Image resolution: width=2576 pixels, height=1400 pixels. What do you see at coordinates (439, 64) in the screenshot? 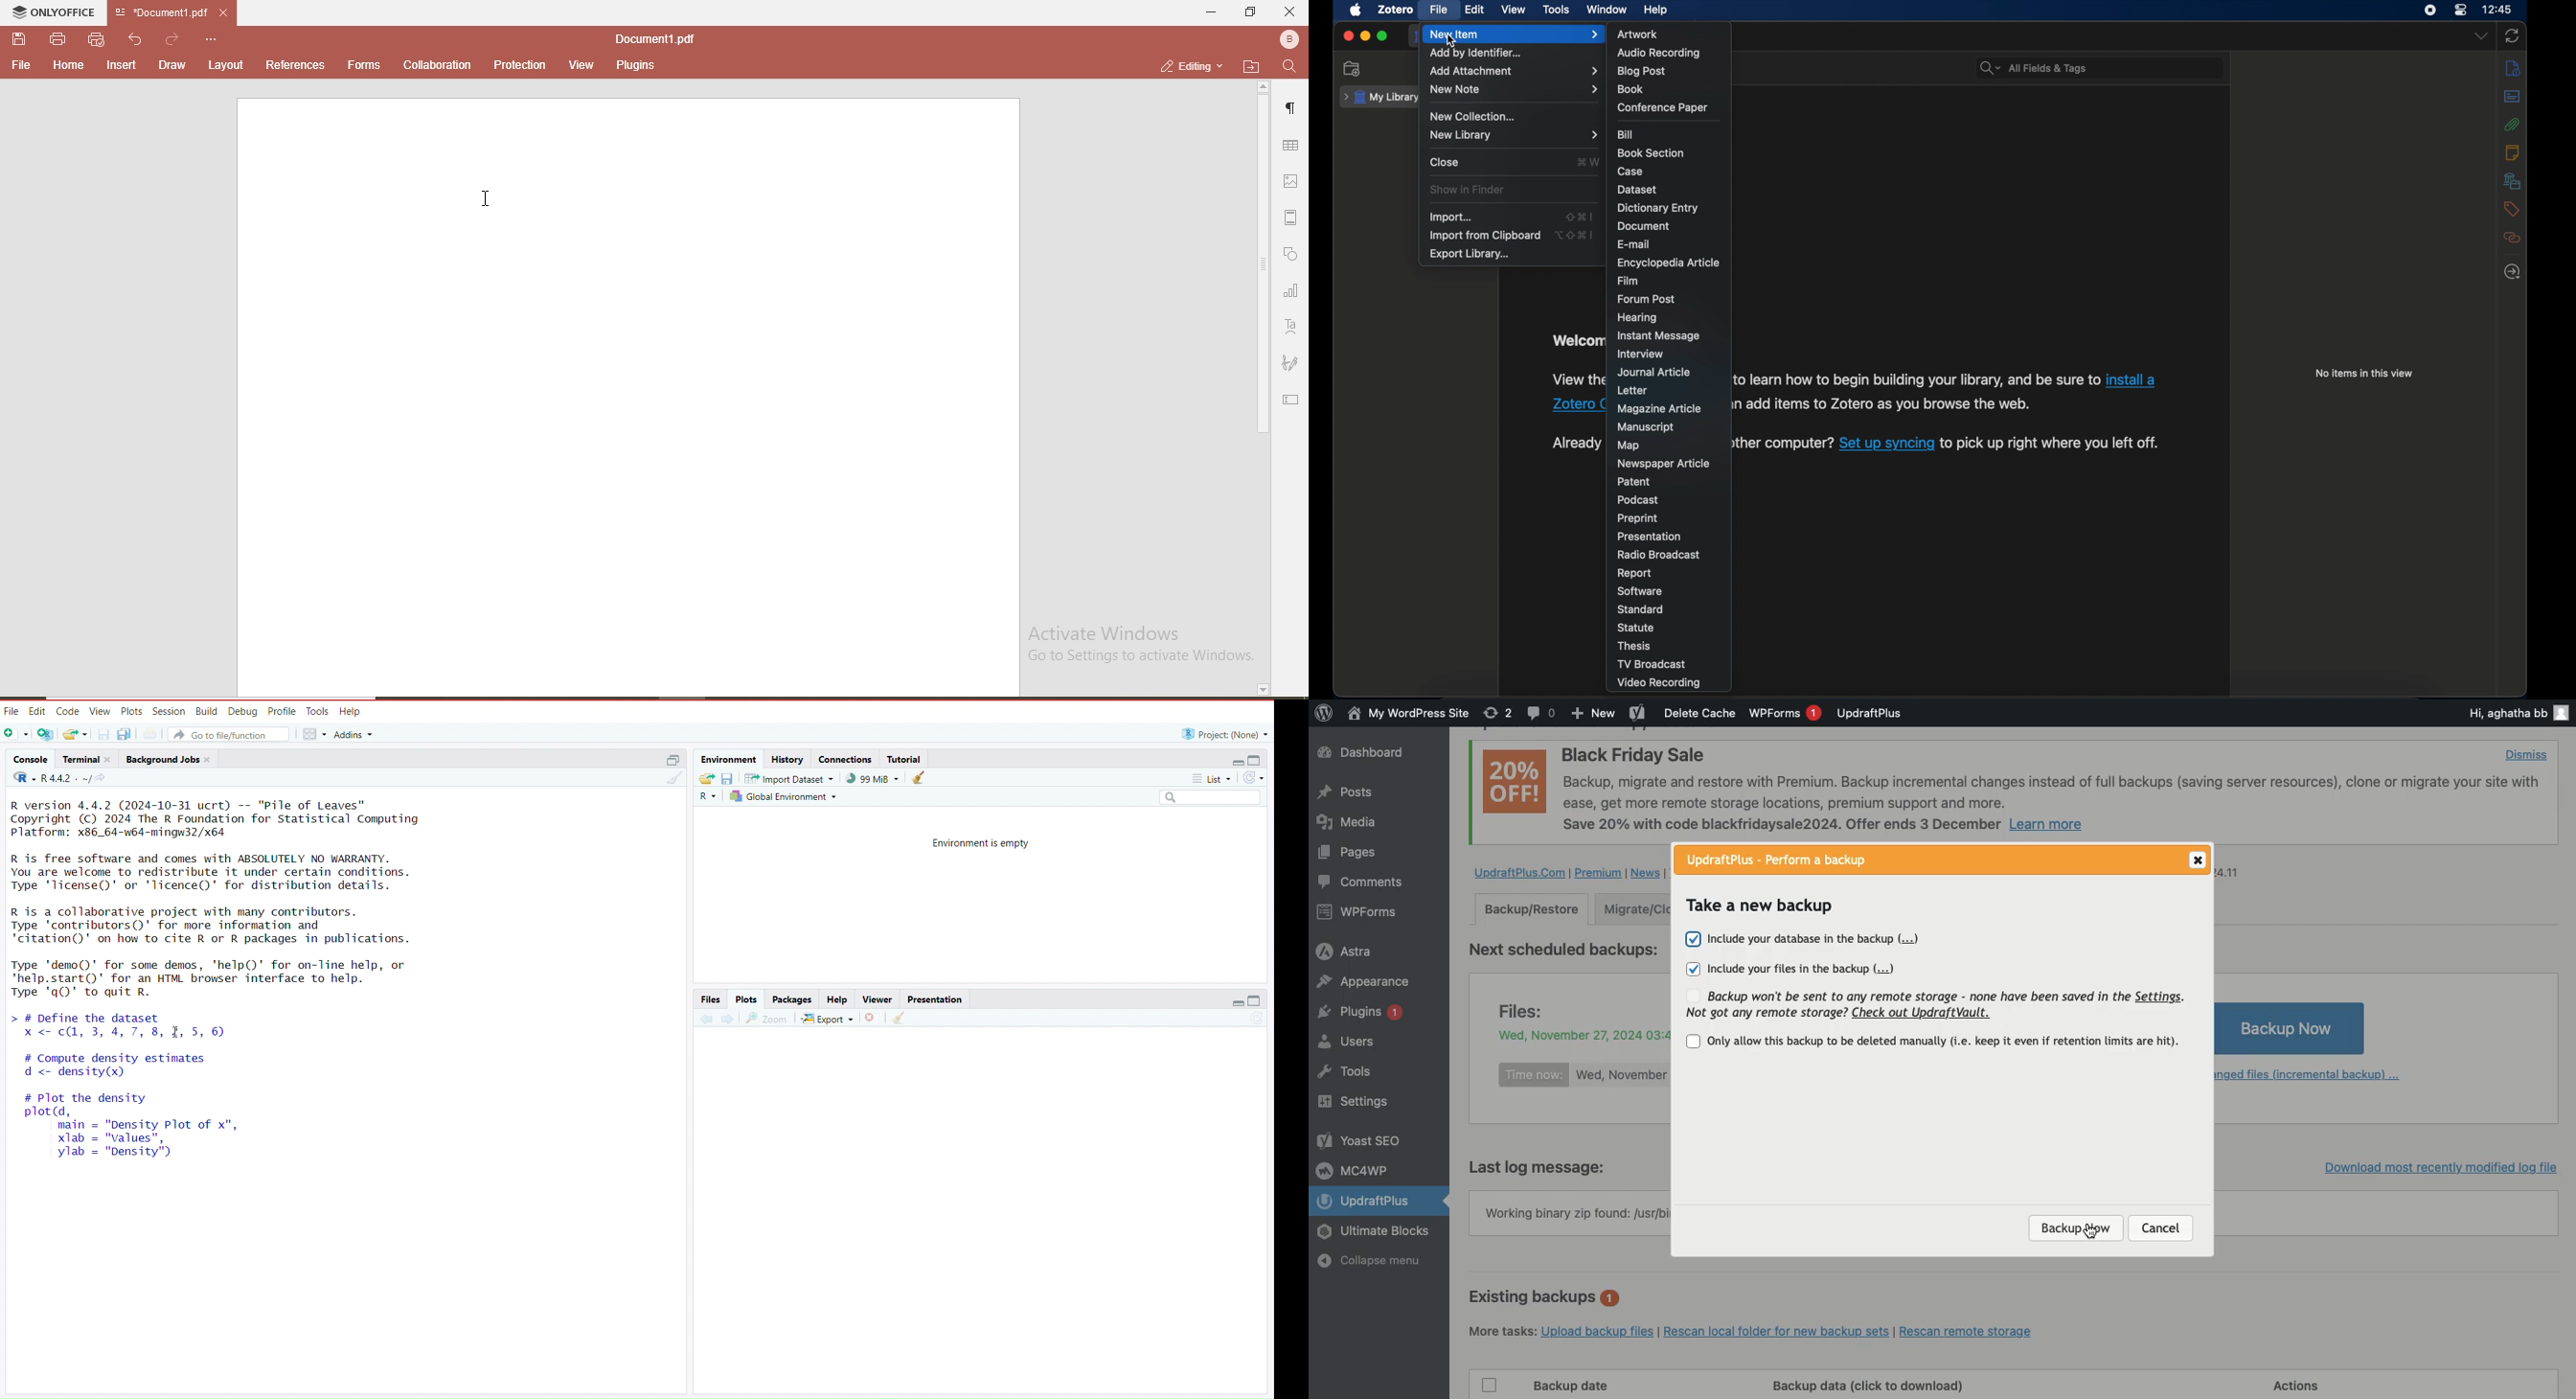
I see `collaboration` at bounding box center [439, 64].